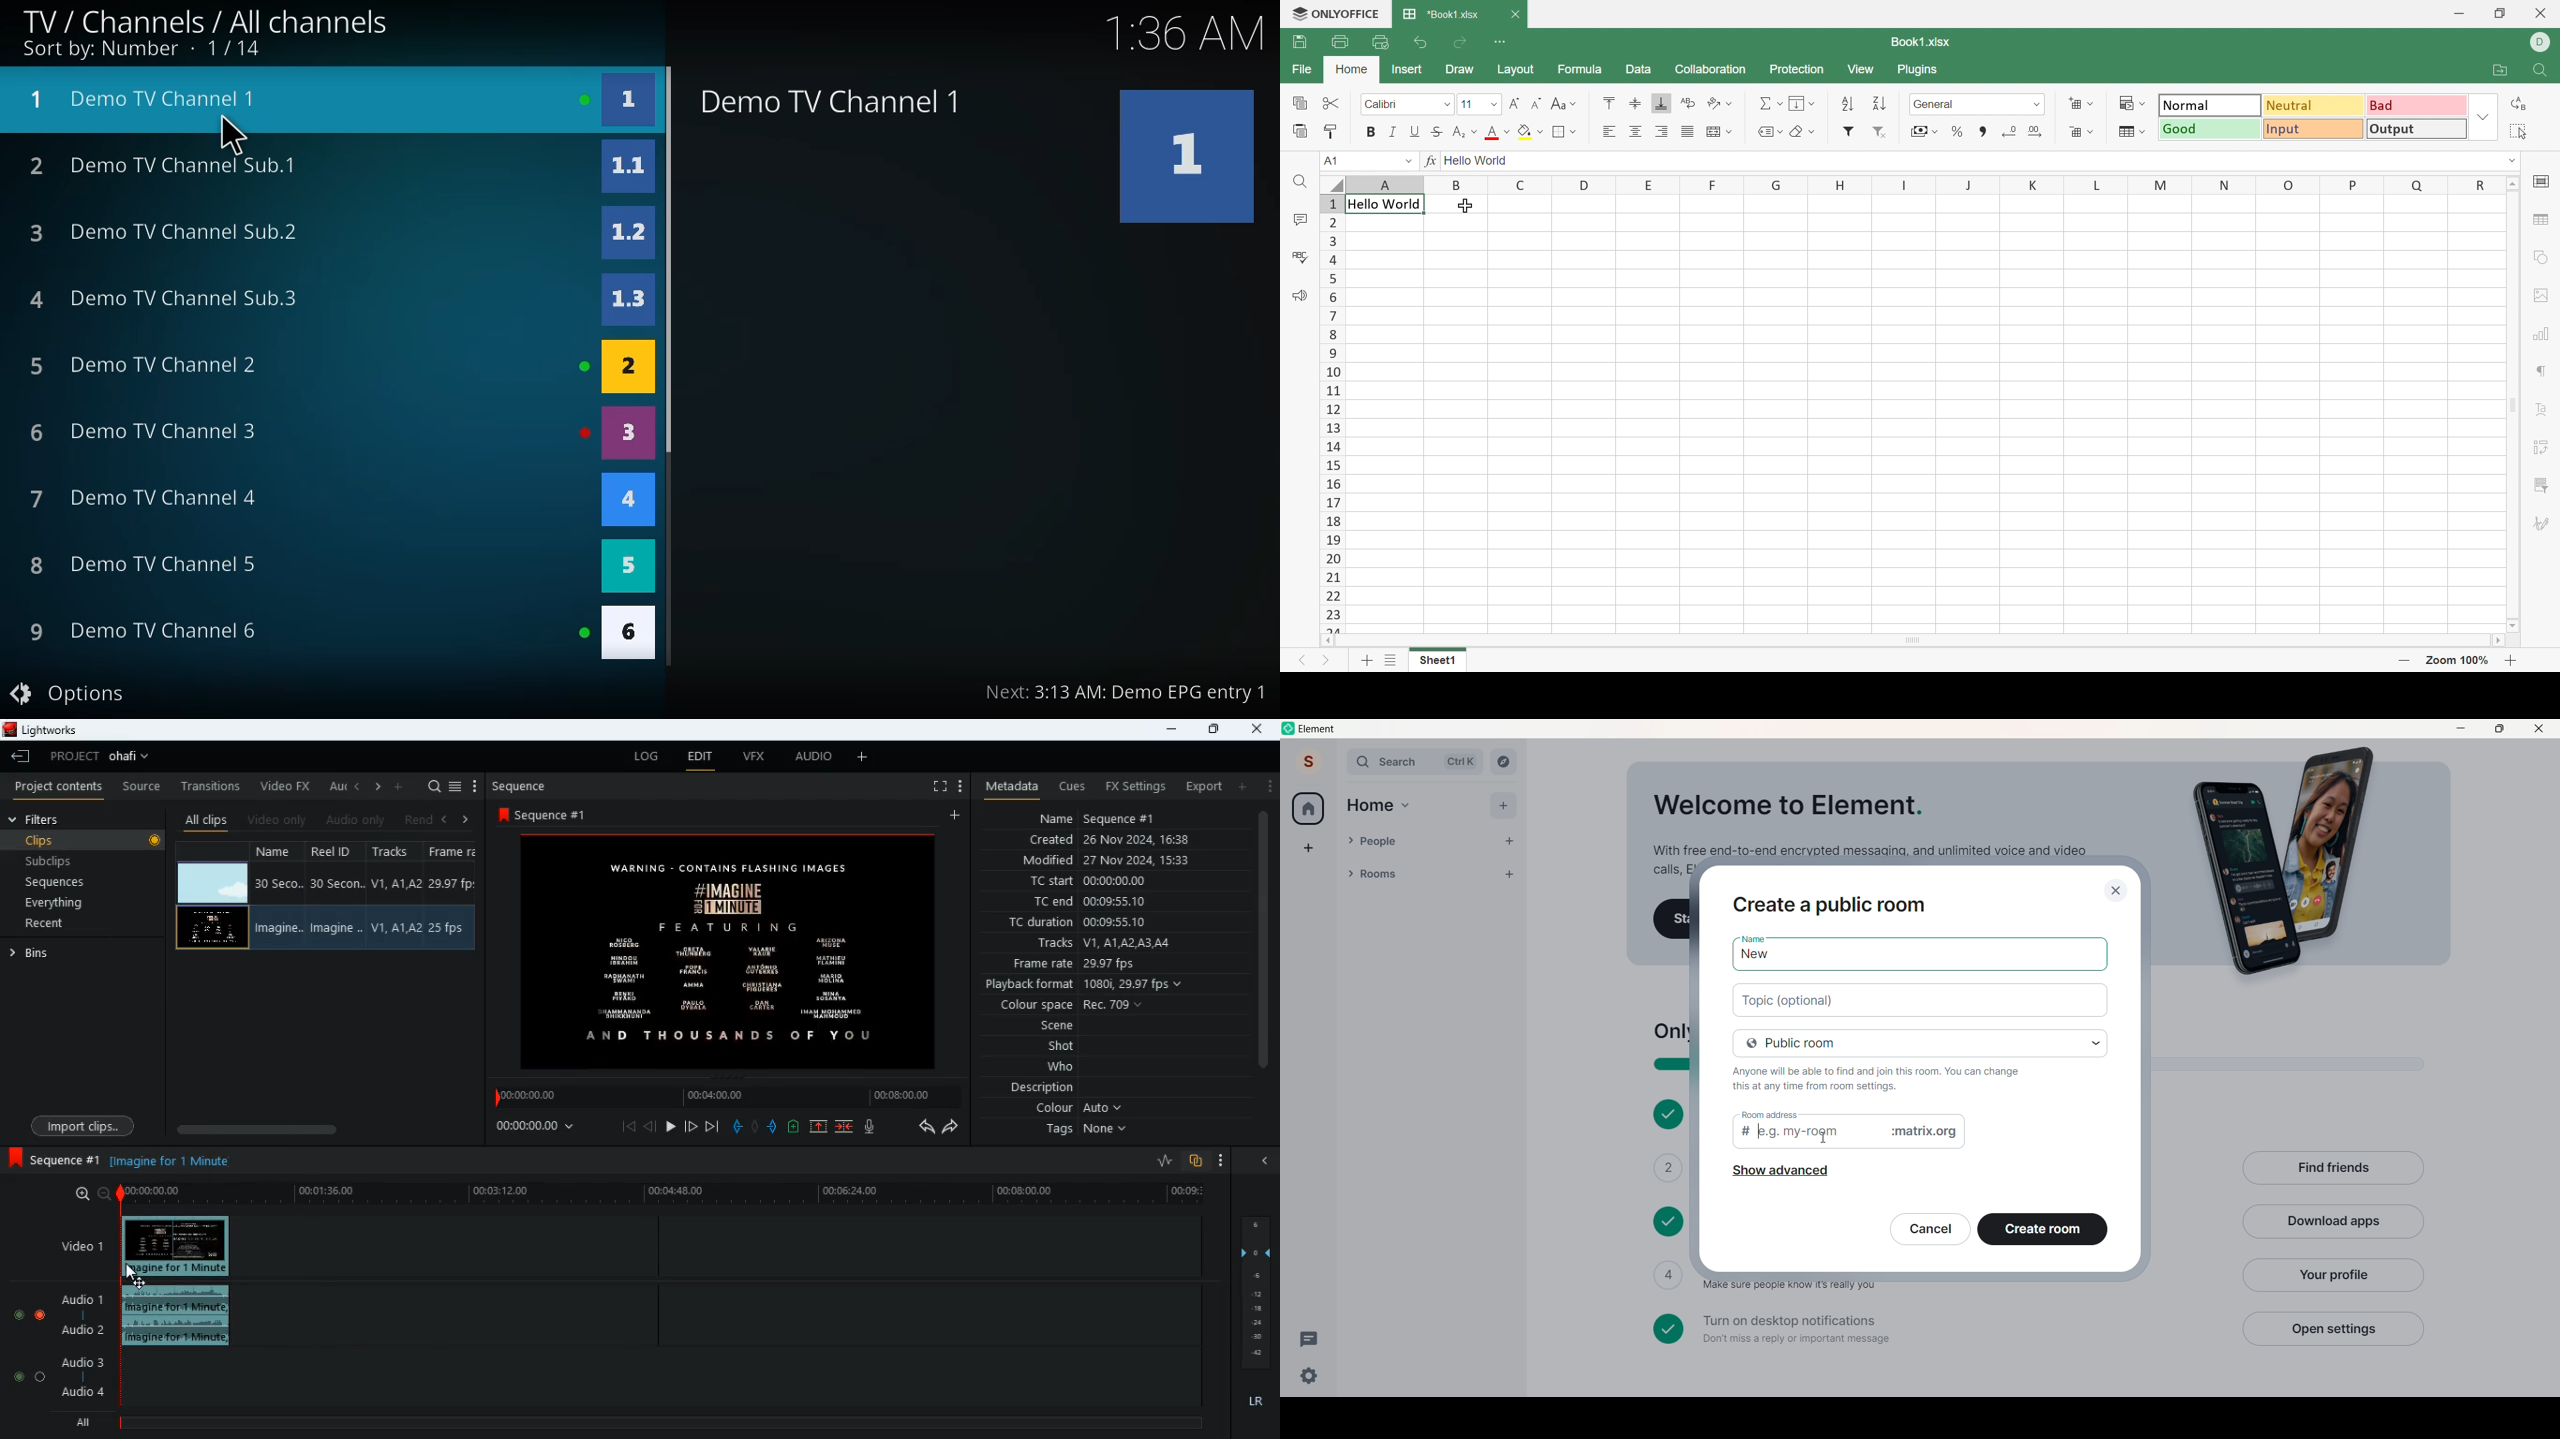  What do you see at coordinates (1305, 68) in the screenshot?
I see `File` at bounding box center [1305, 68].